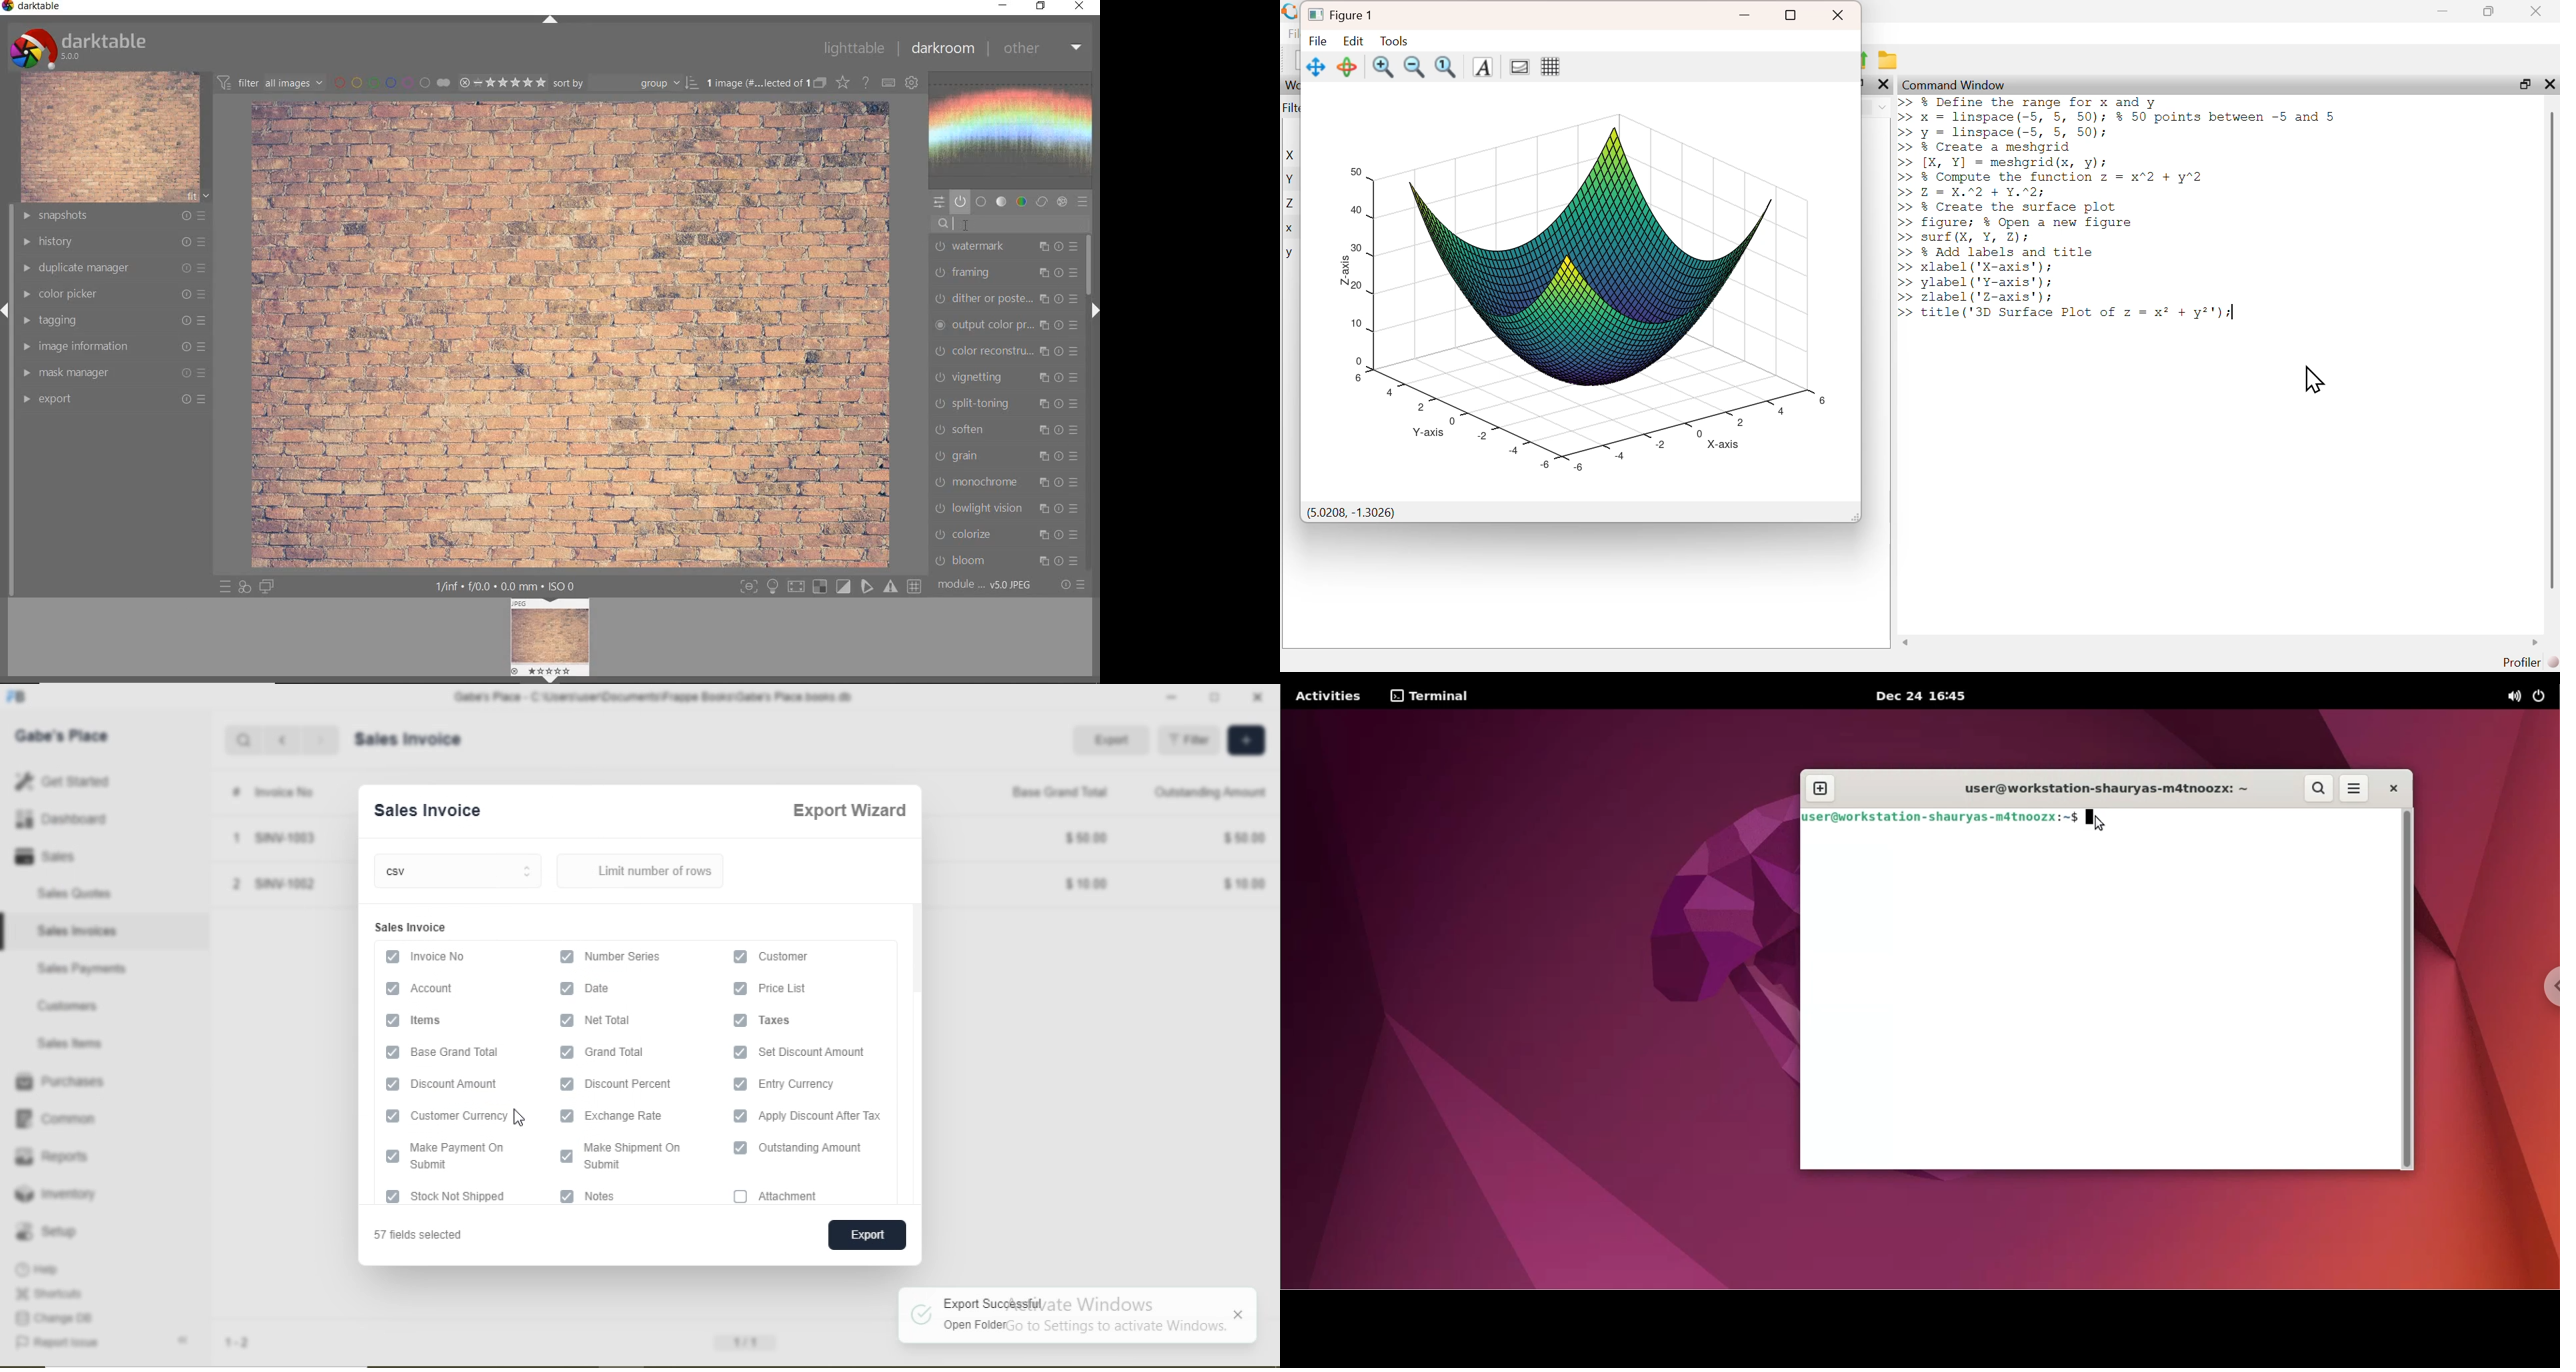  Describe the element at coordinates (245, 1344) in the screenshot. I see `1-2` at that location.